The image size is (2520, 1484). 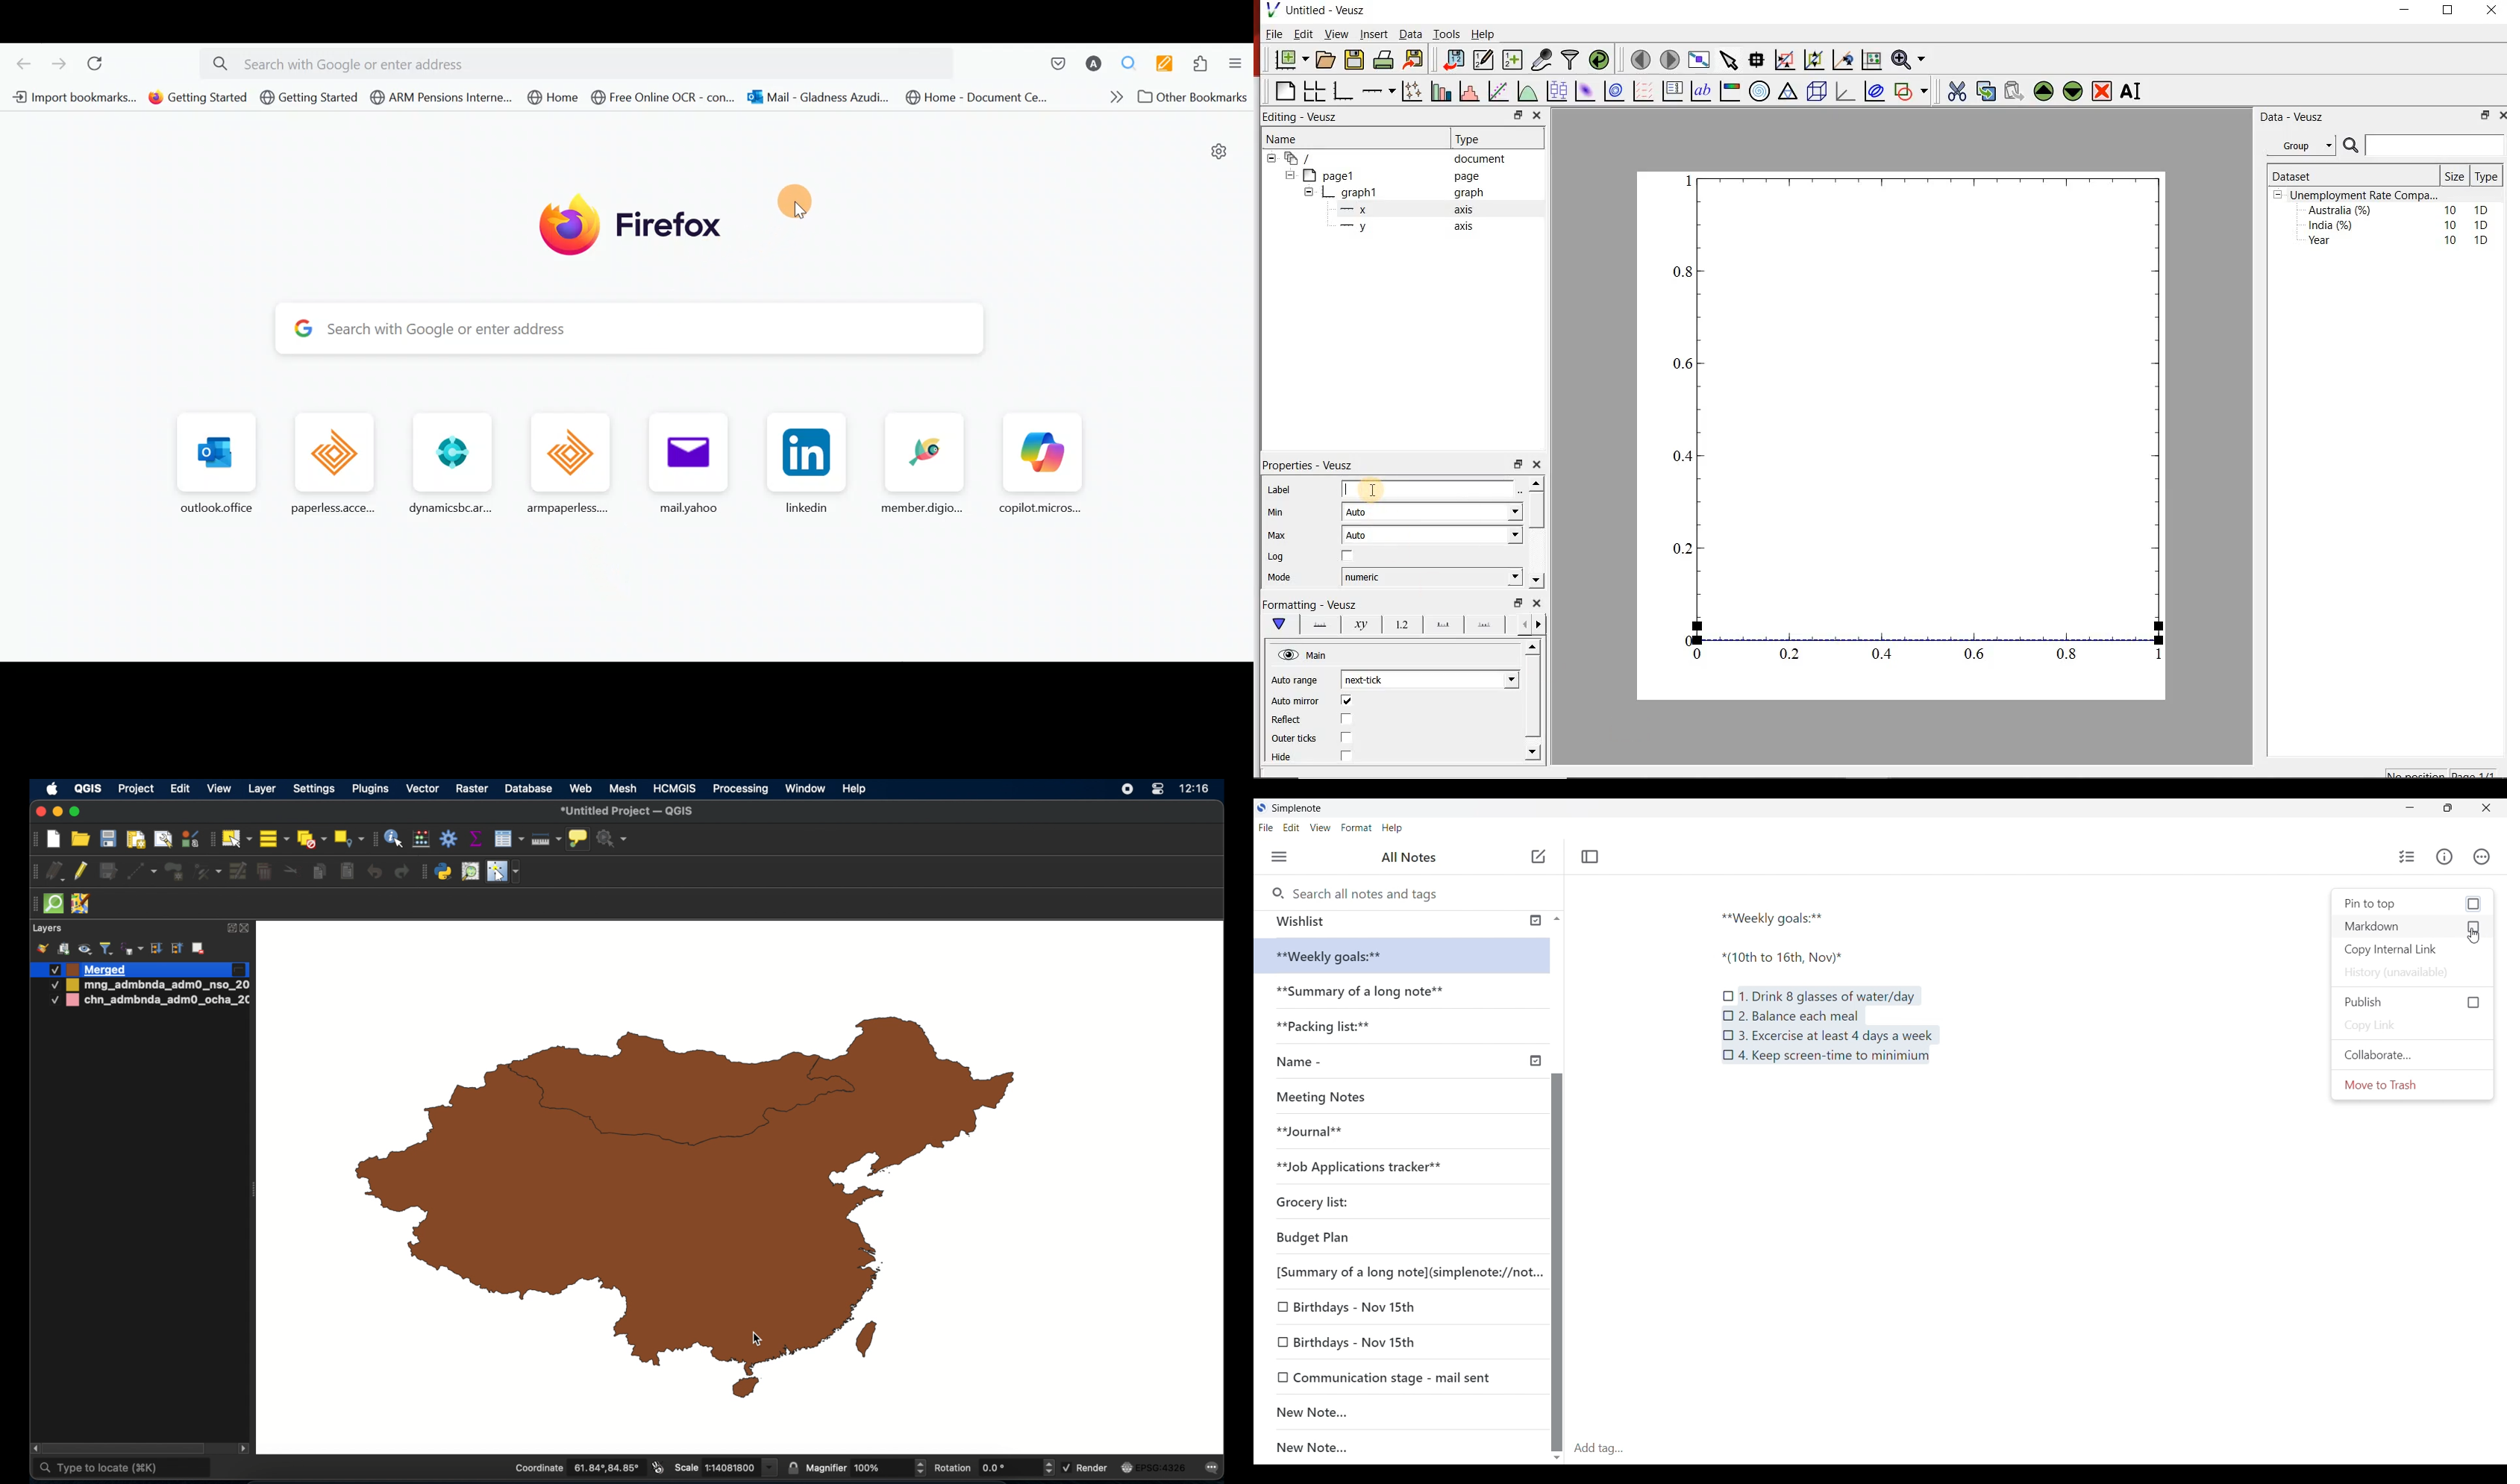 What do you see at coordinates (2278, 195) in the screenshot?
I see `collpase` at bounding box center [2278, 195].